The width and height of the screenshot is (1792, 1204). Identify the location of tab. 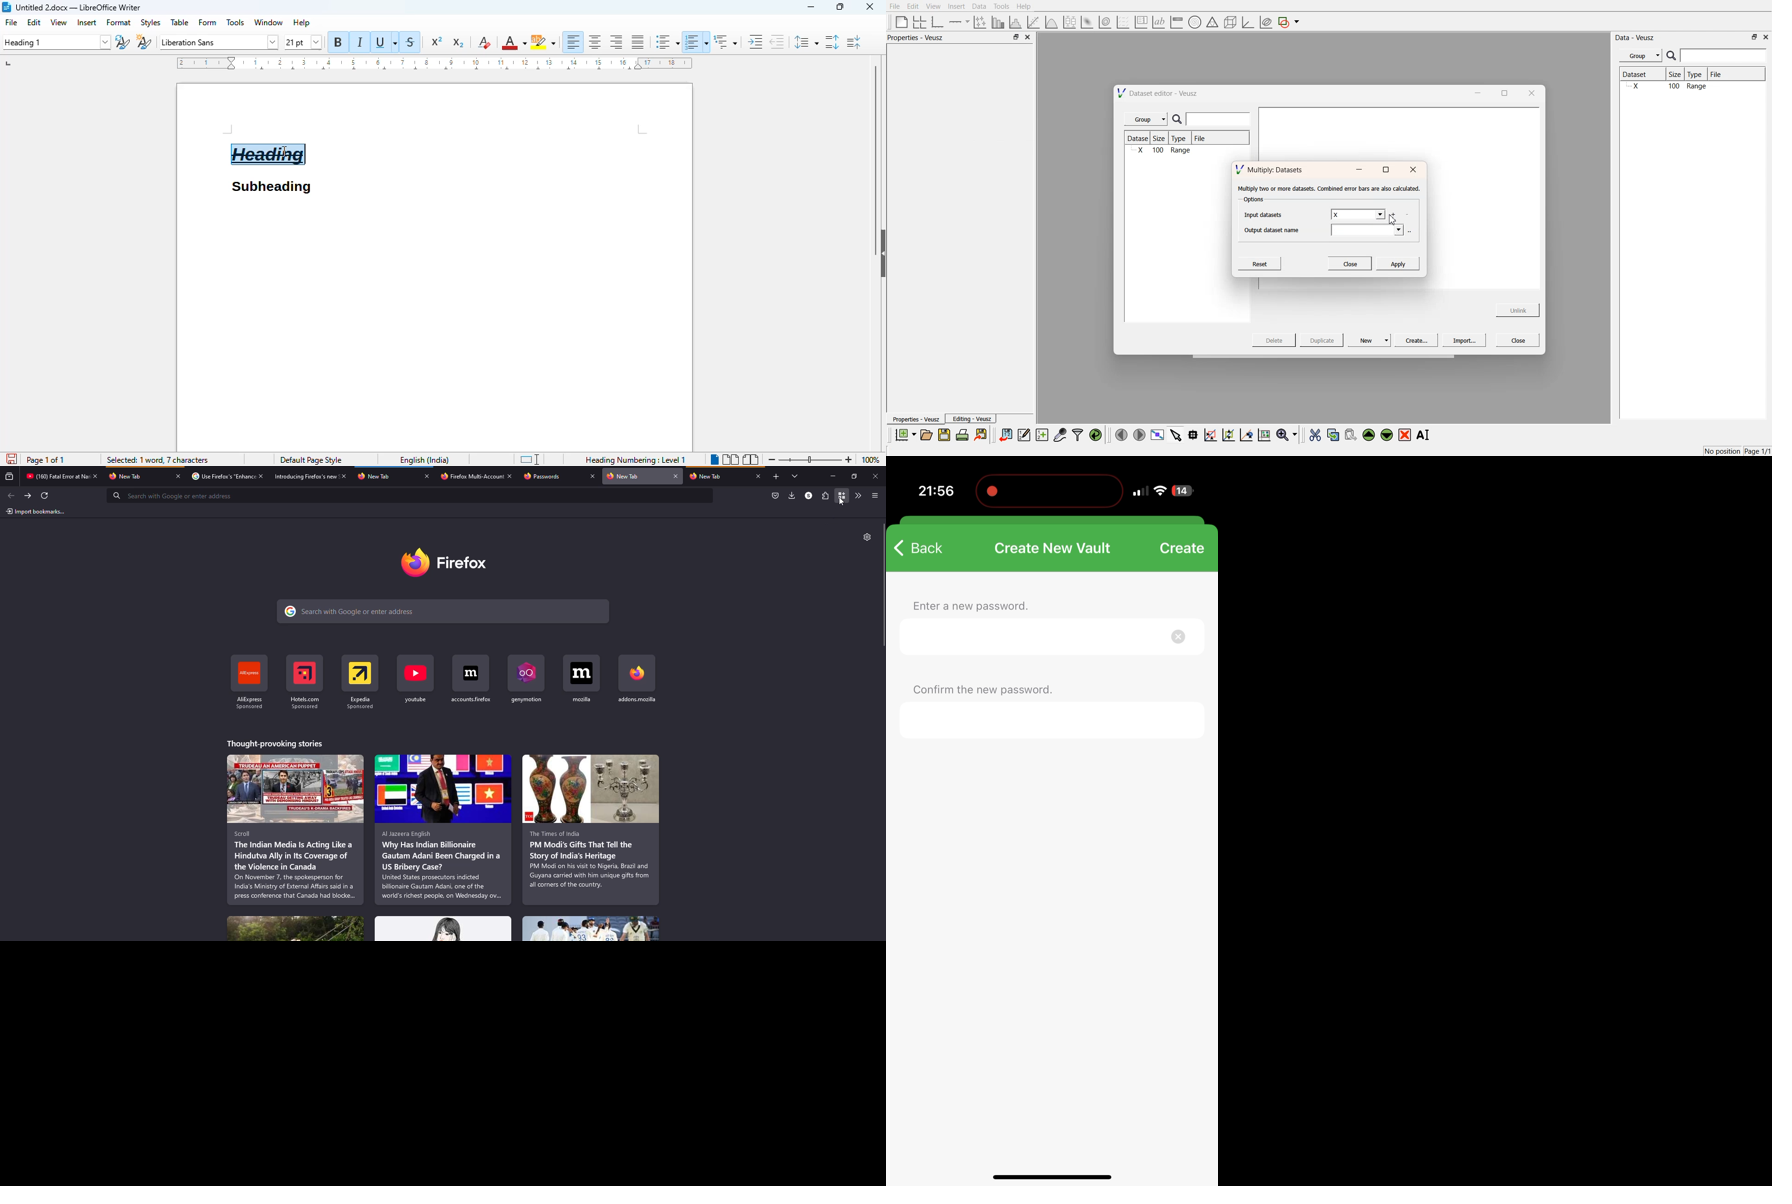
(385, 476).